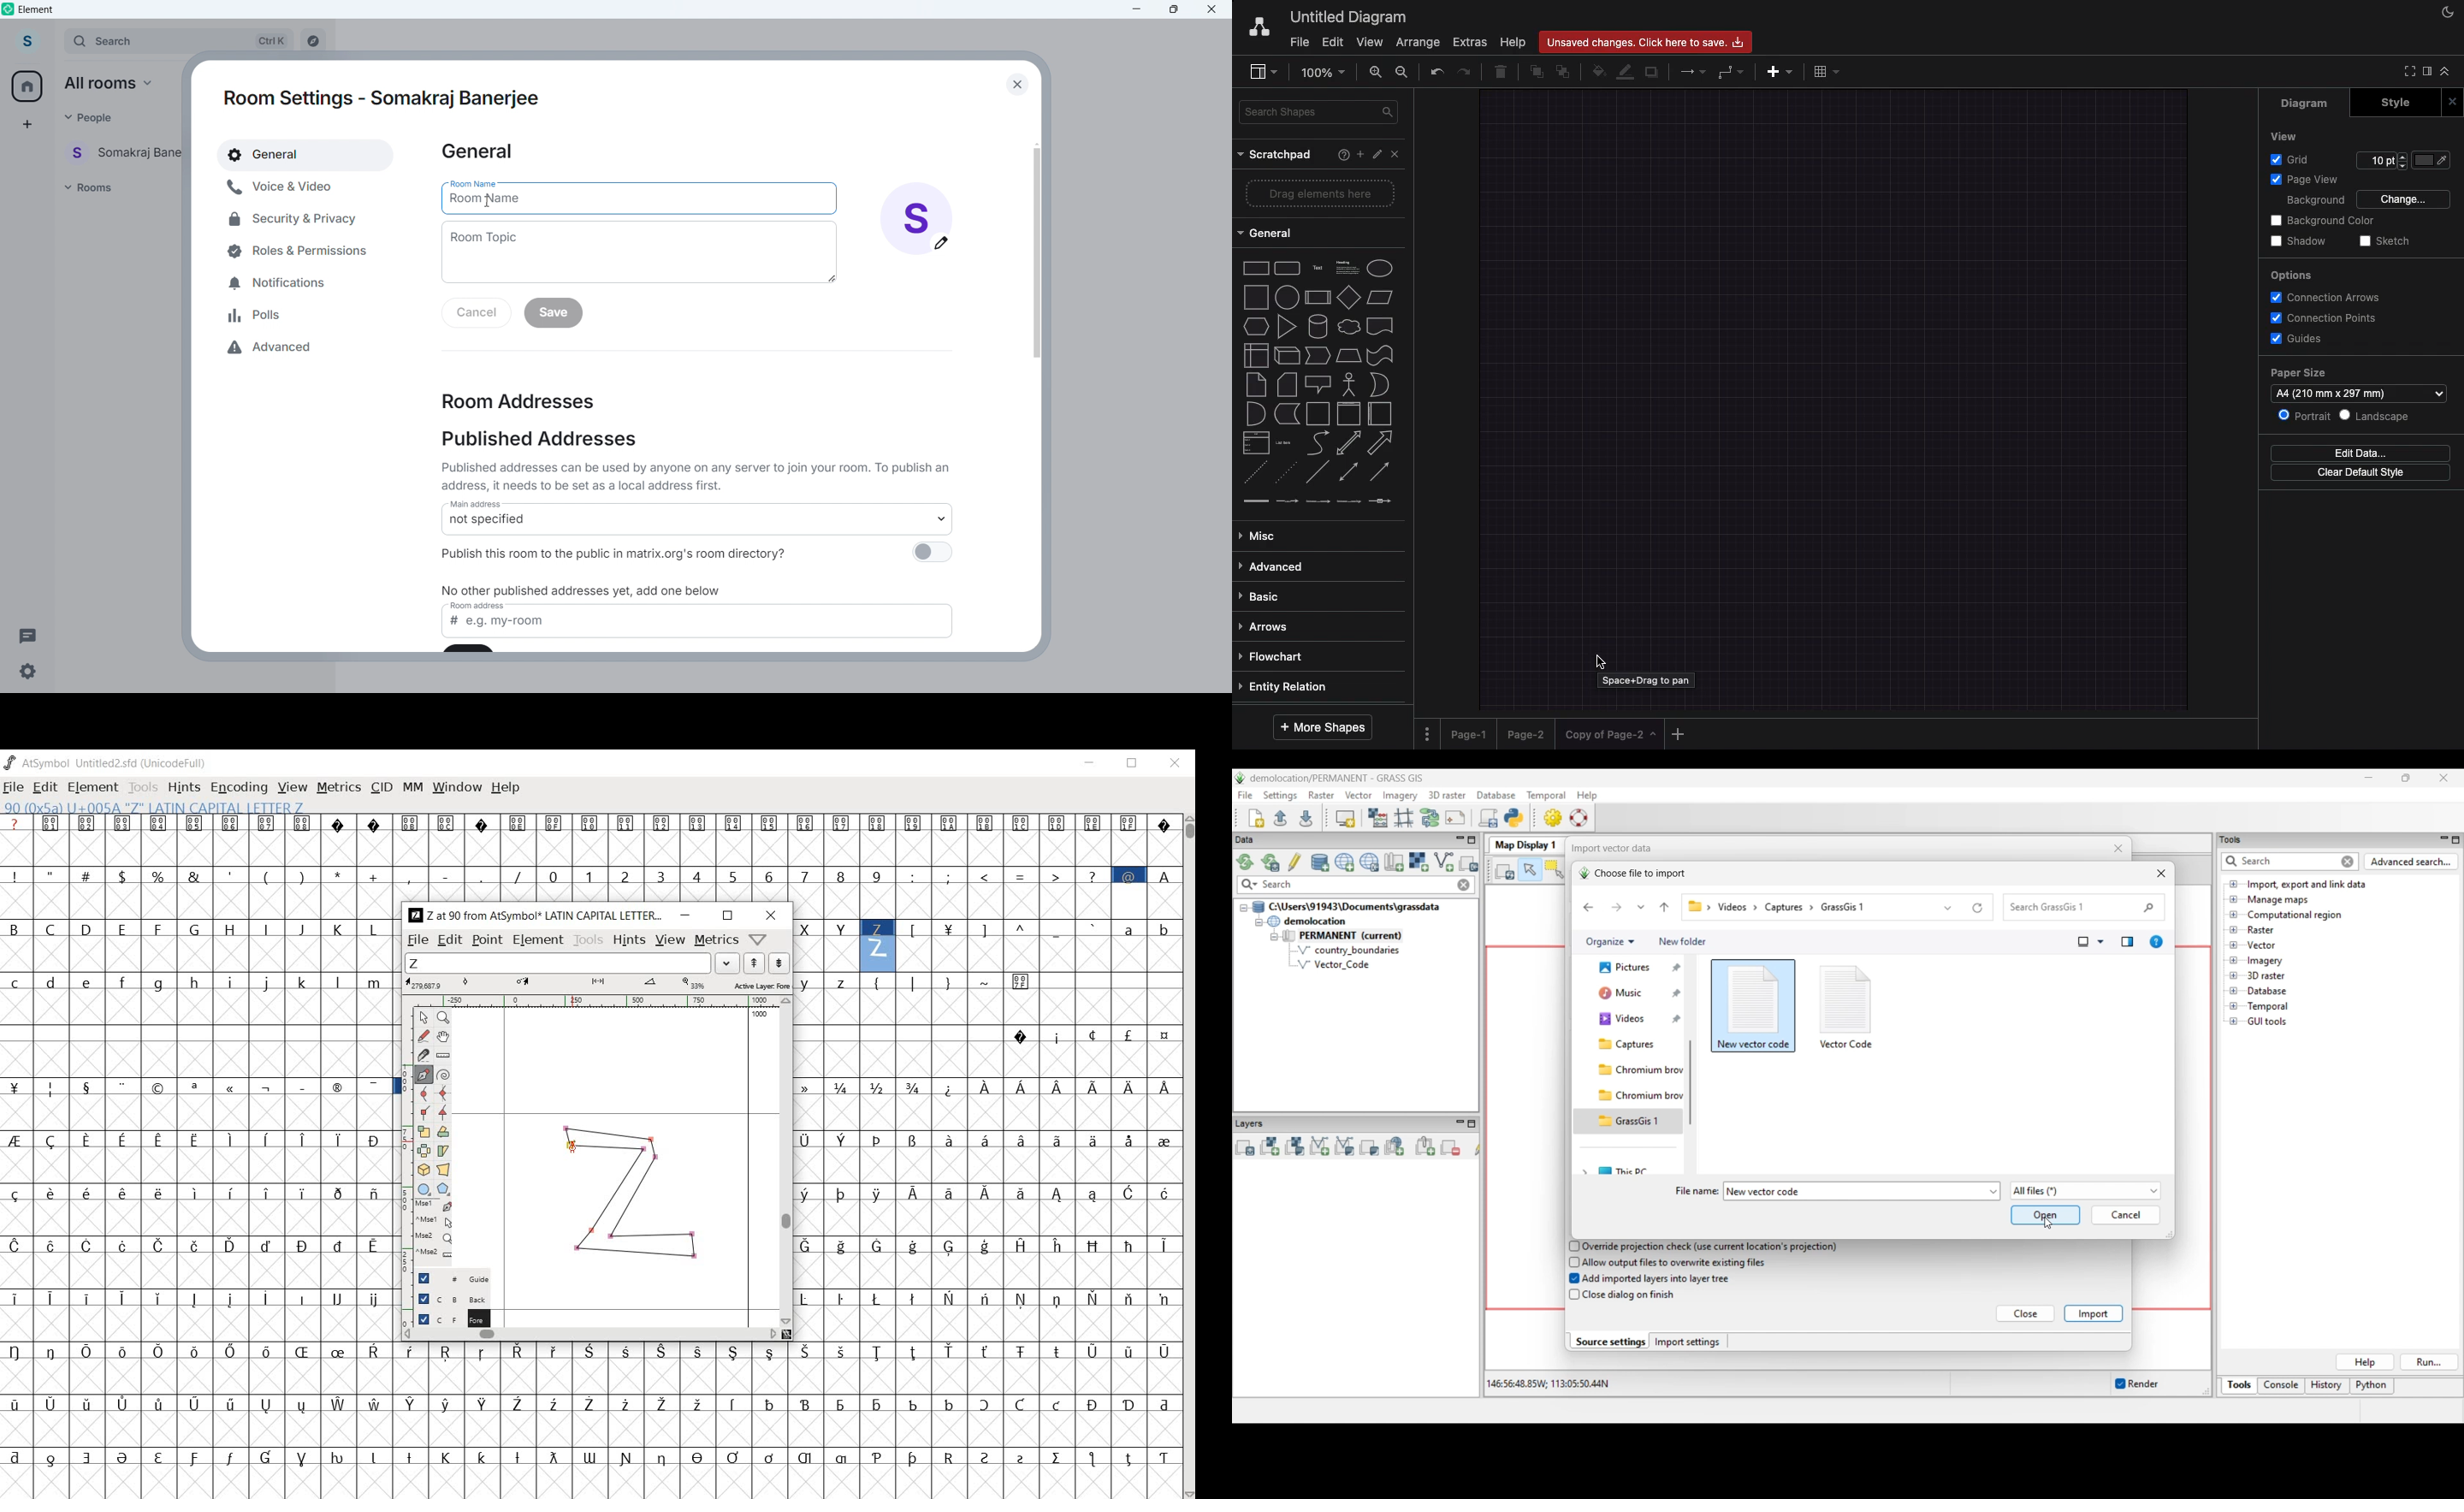  I want to click on close, so click(771, 917).